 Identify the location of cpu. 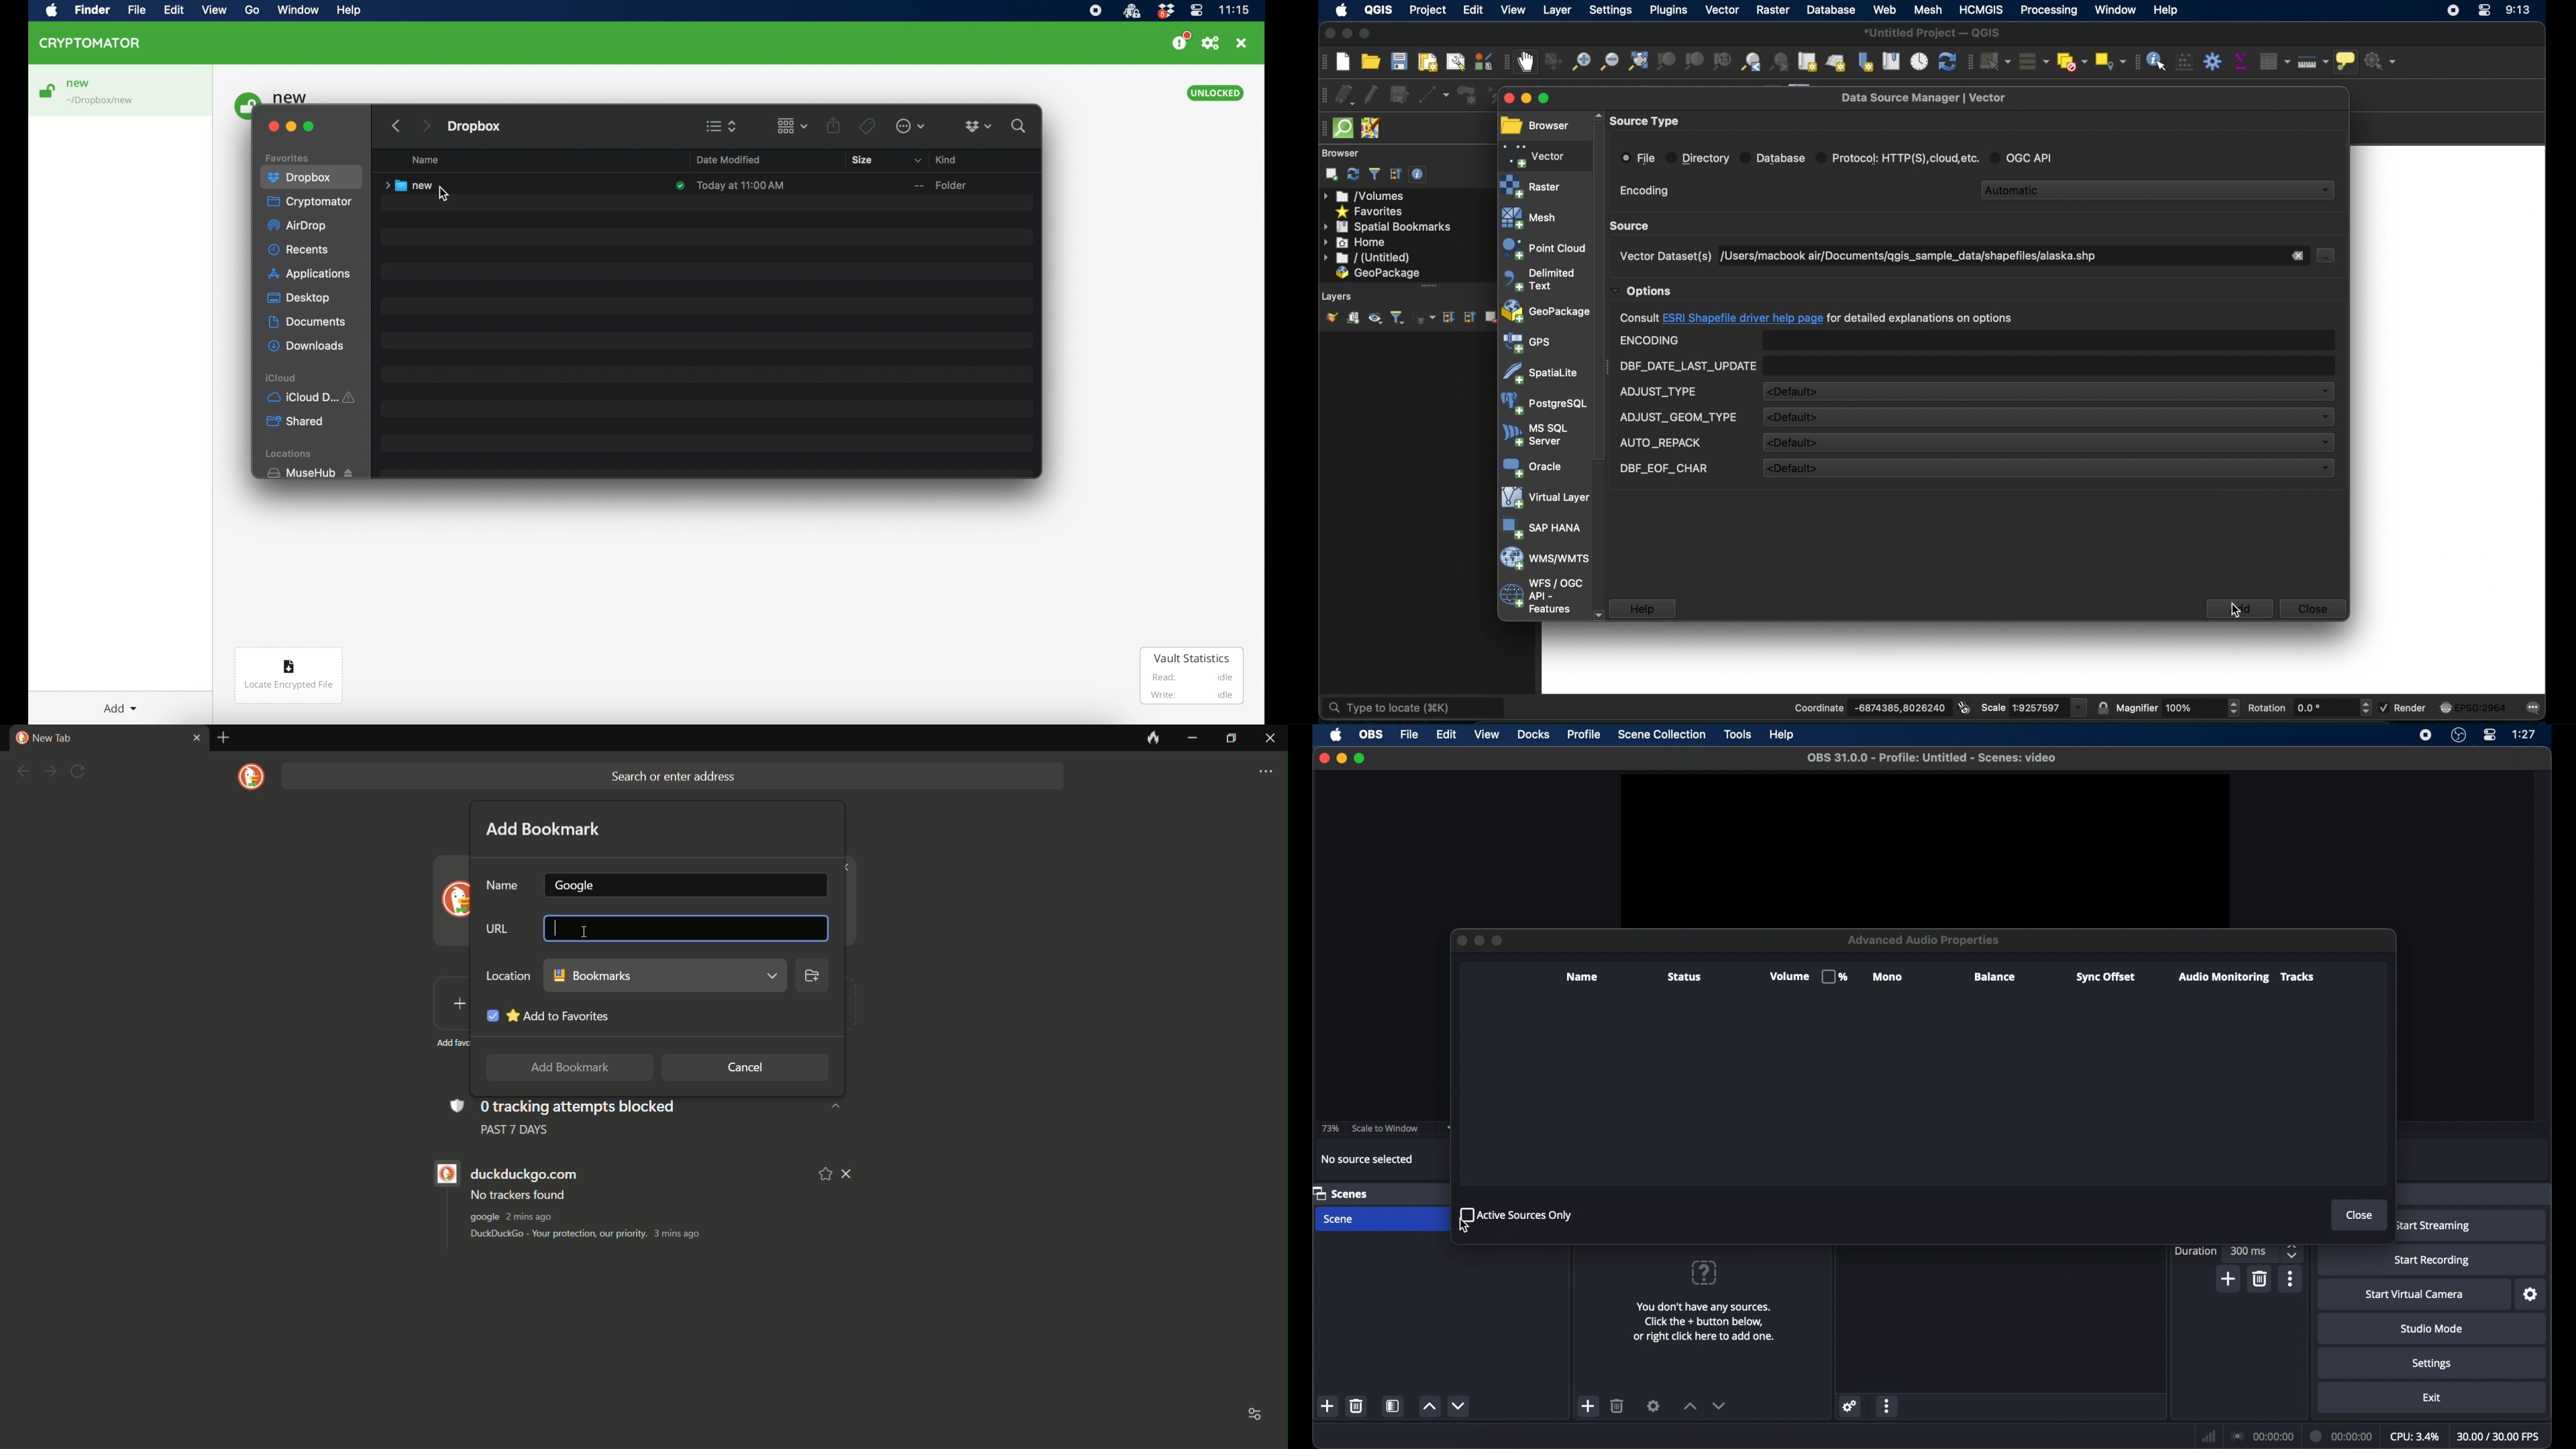
(2414, 1437).